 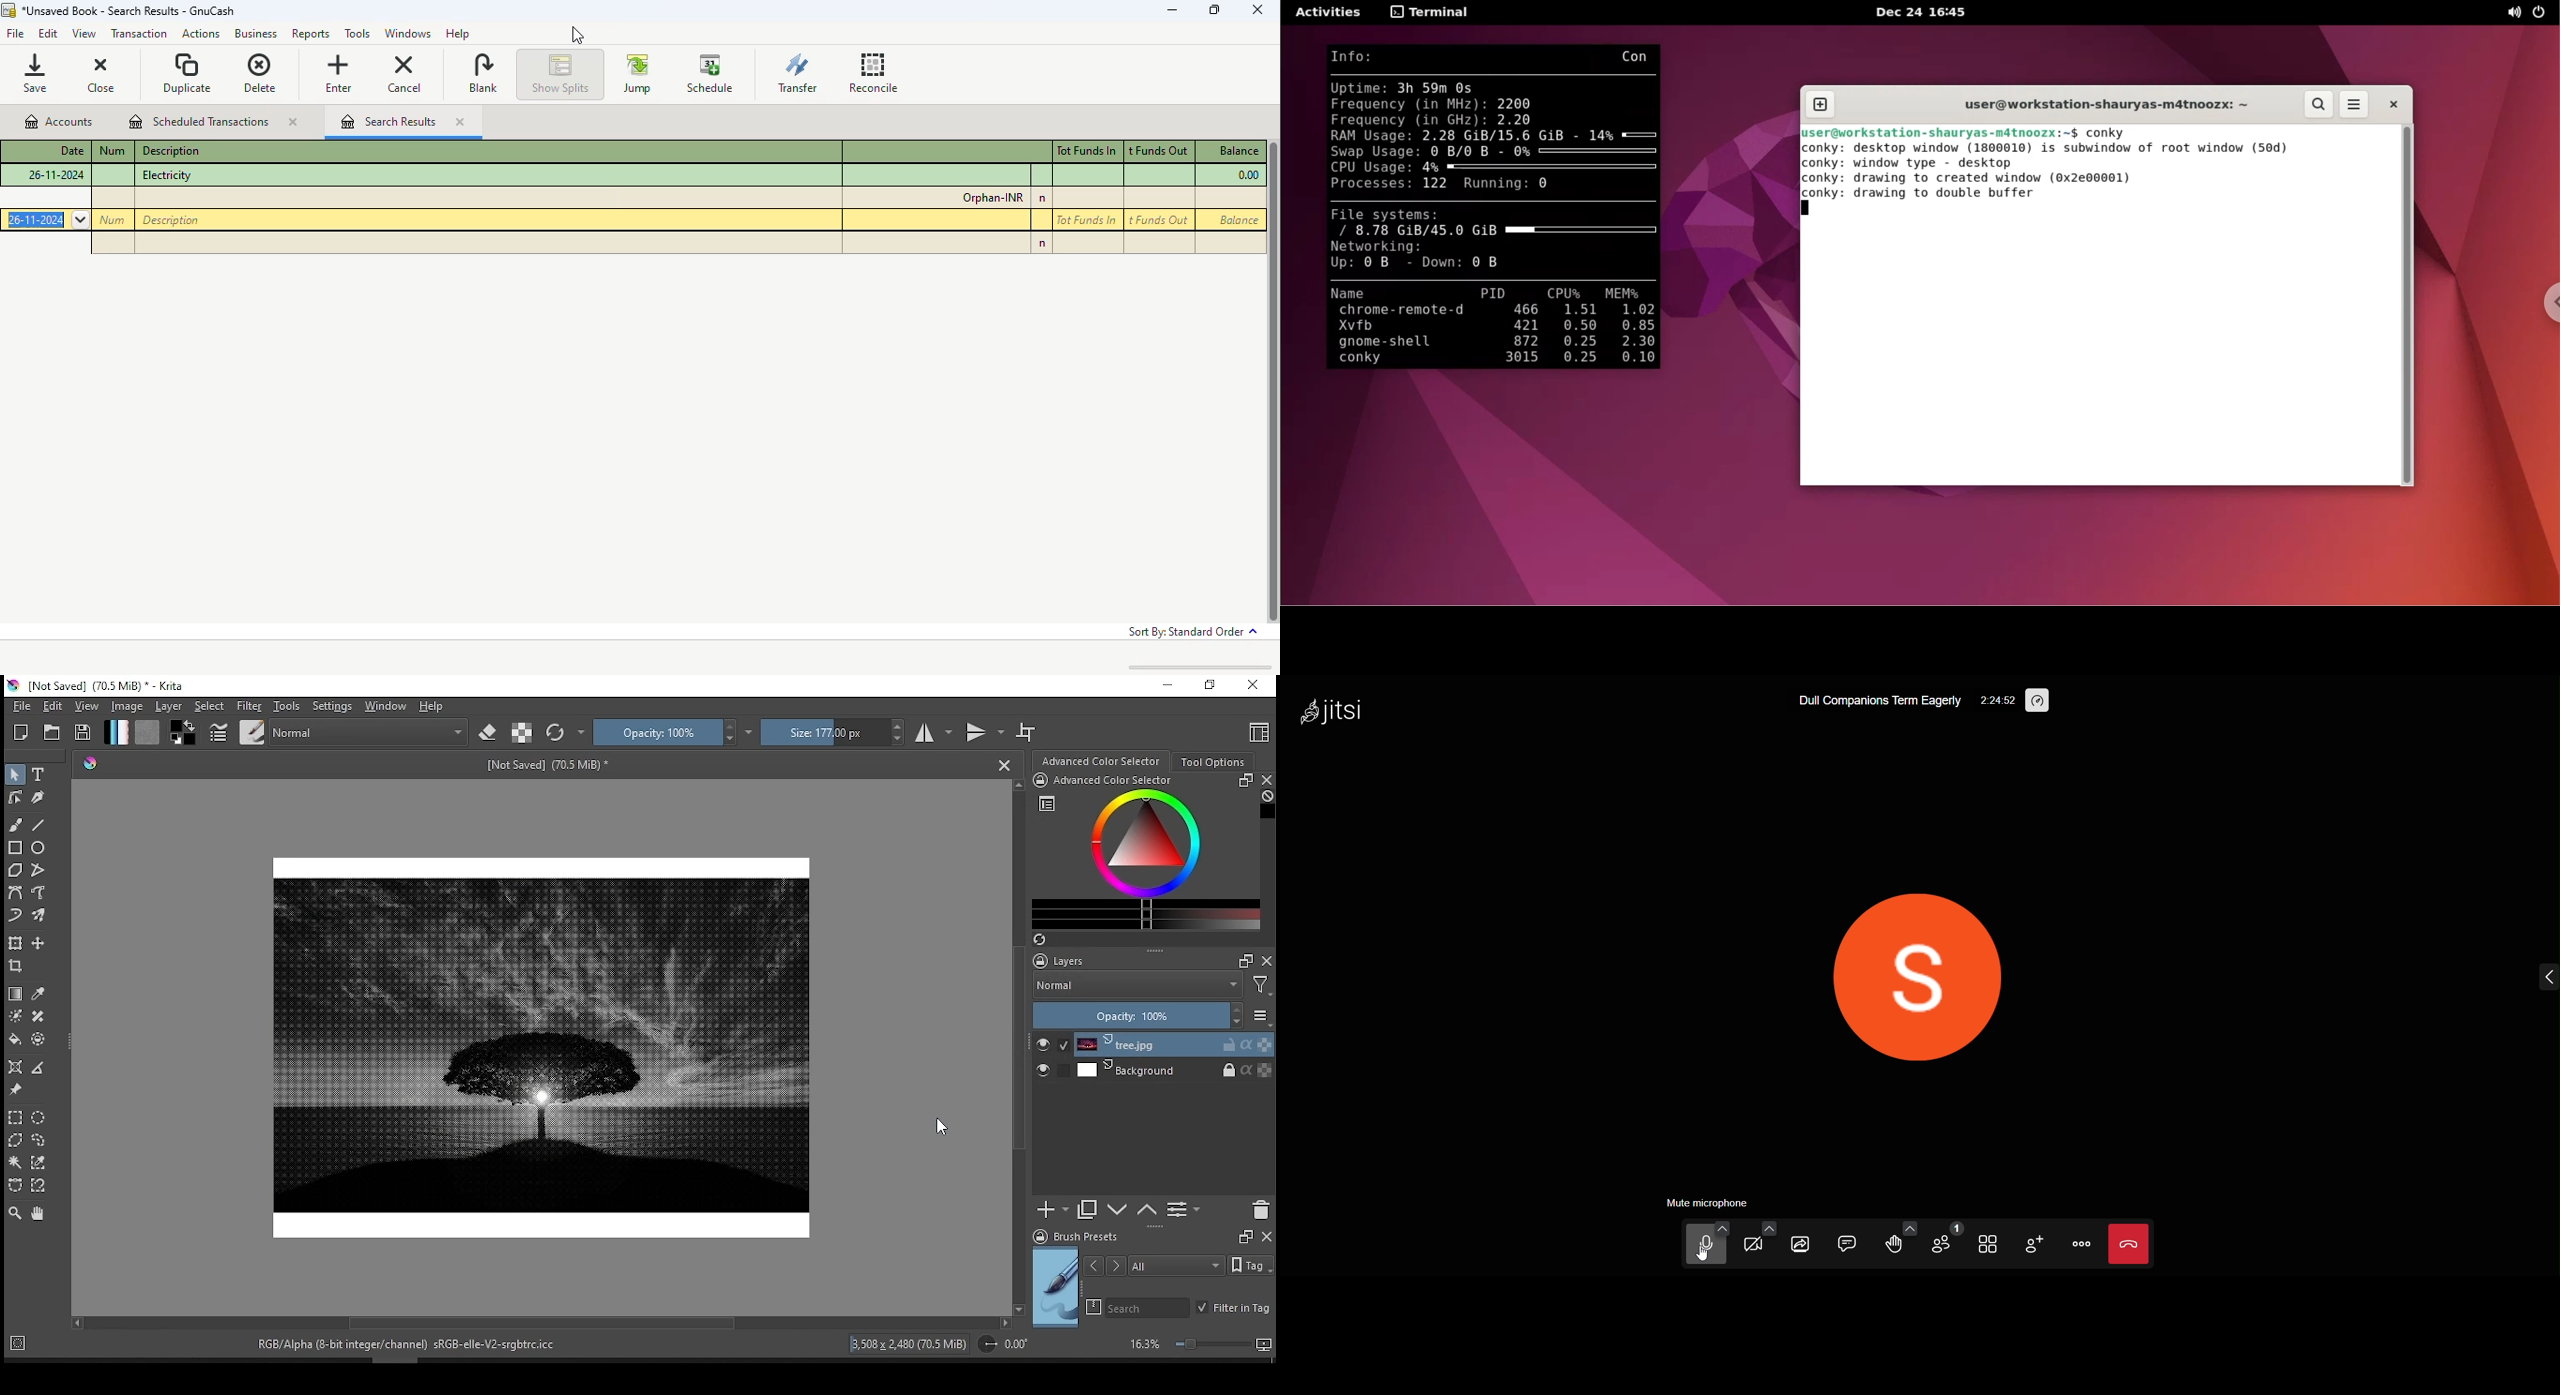 I want to click on view, so click(x=87, y=706).